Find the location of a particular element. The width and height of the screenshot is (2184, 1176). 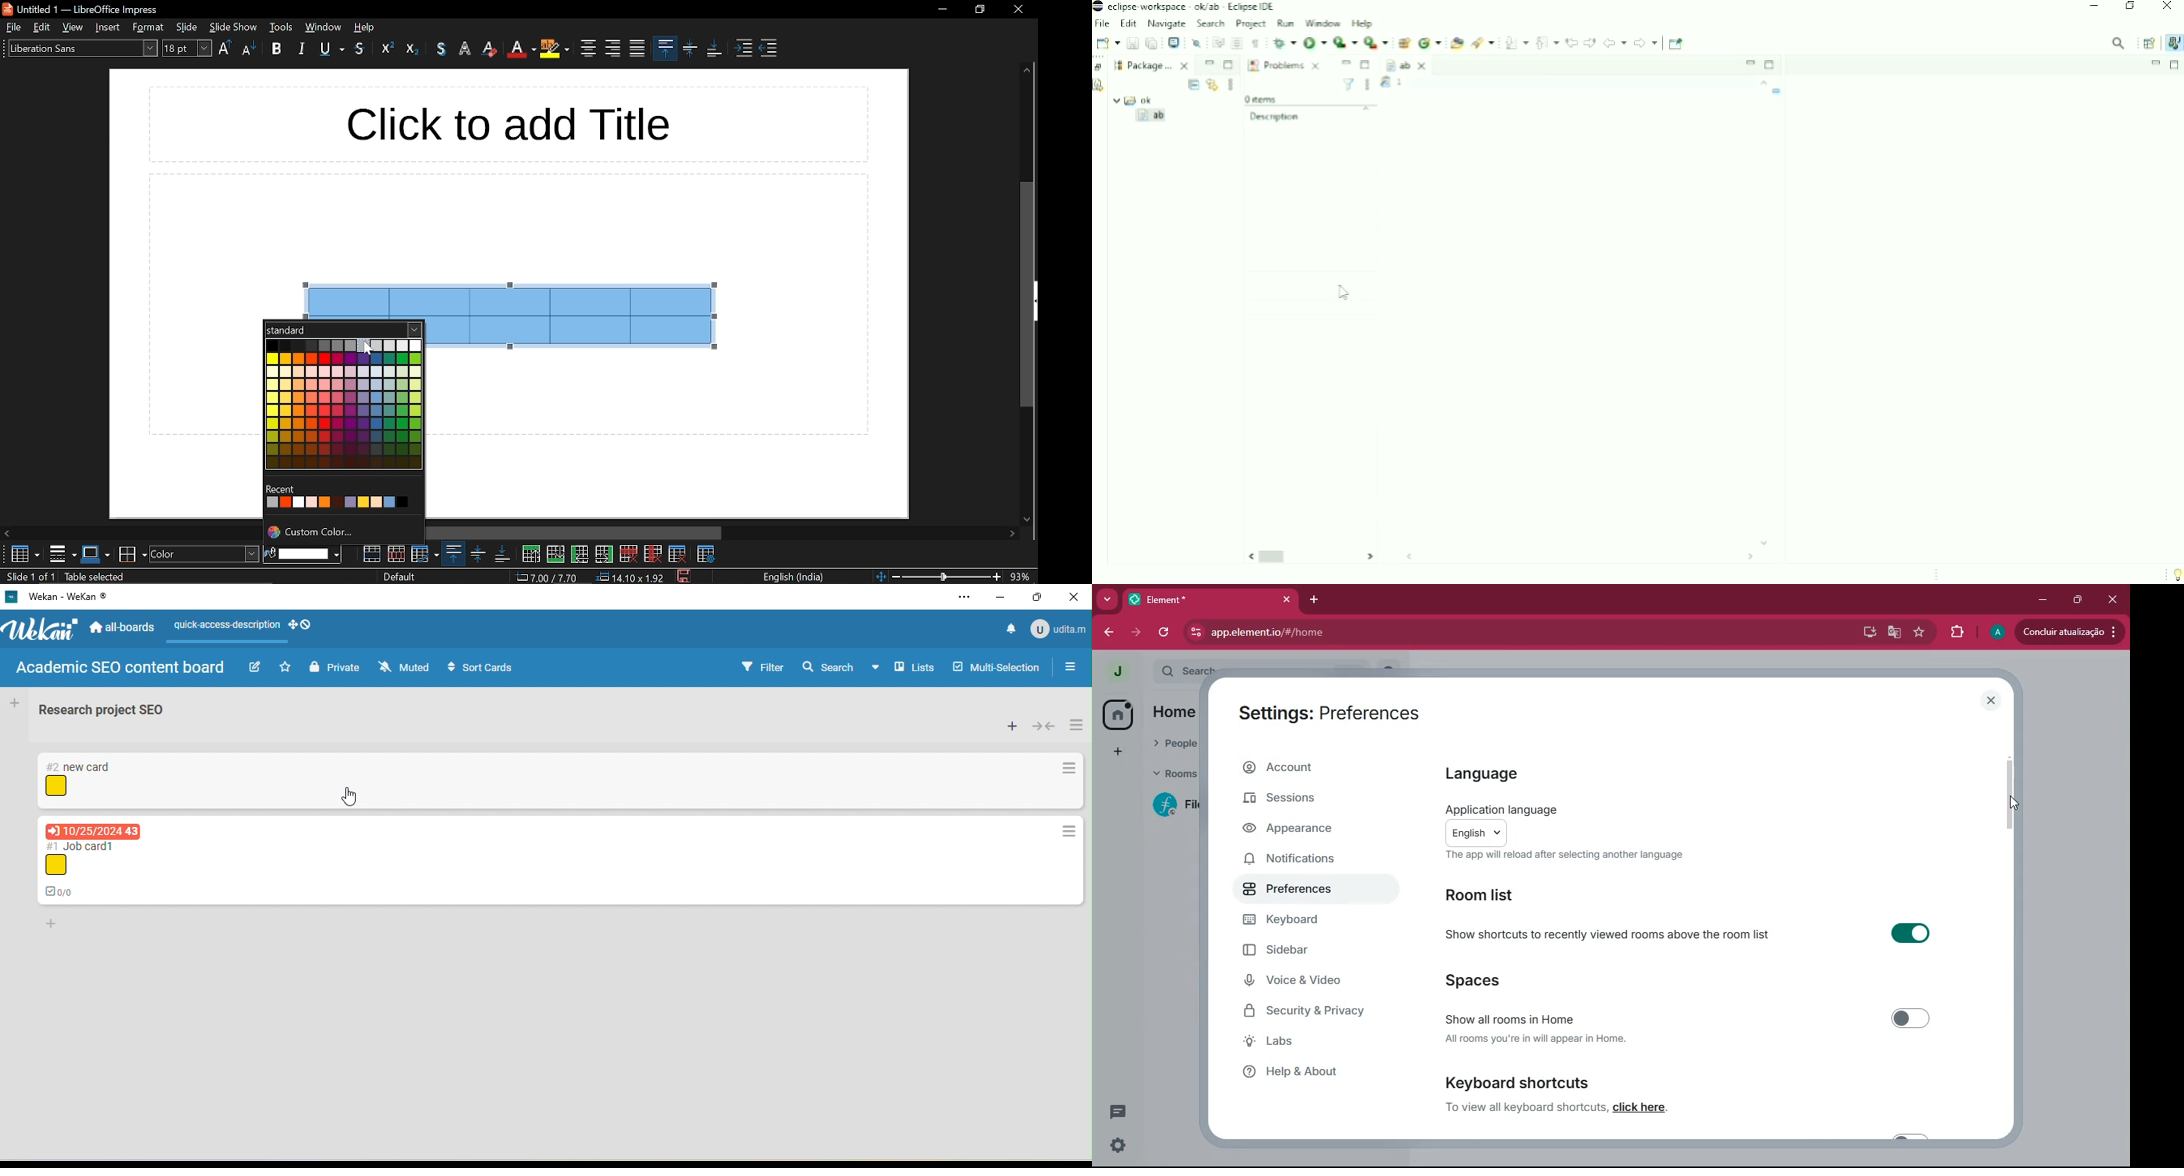

text style is located at coordinates (83, 47).